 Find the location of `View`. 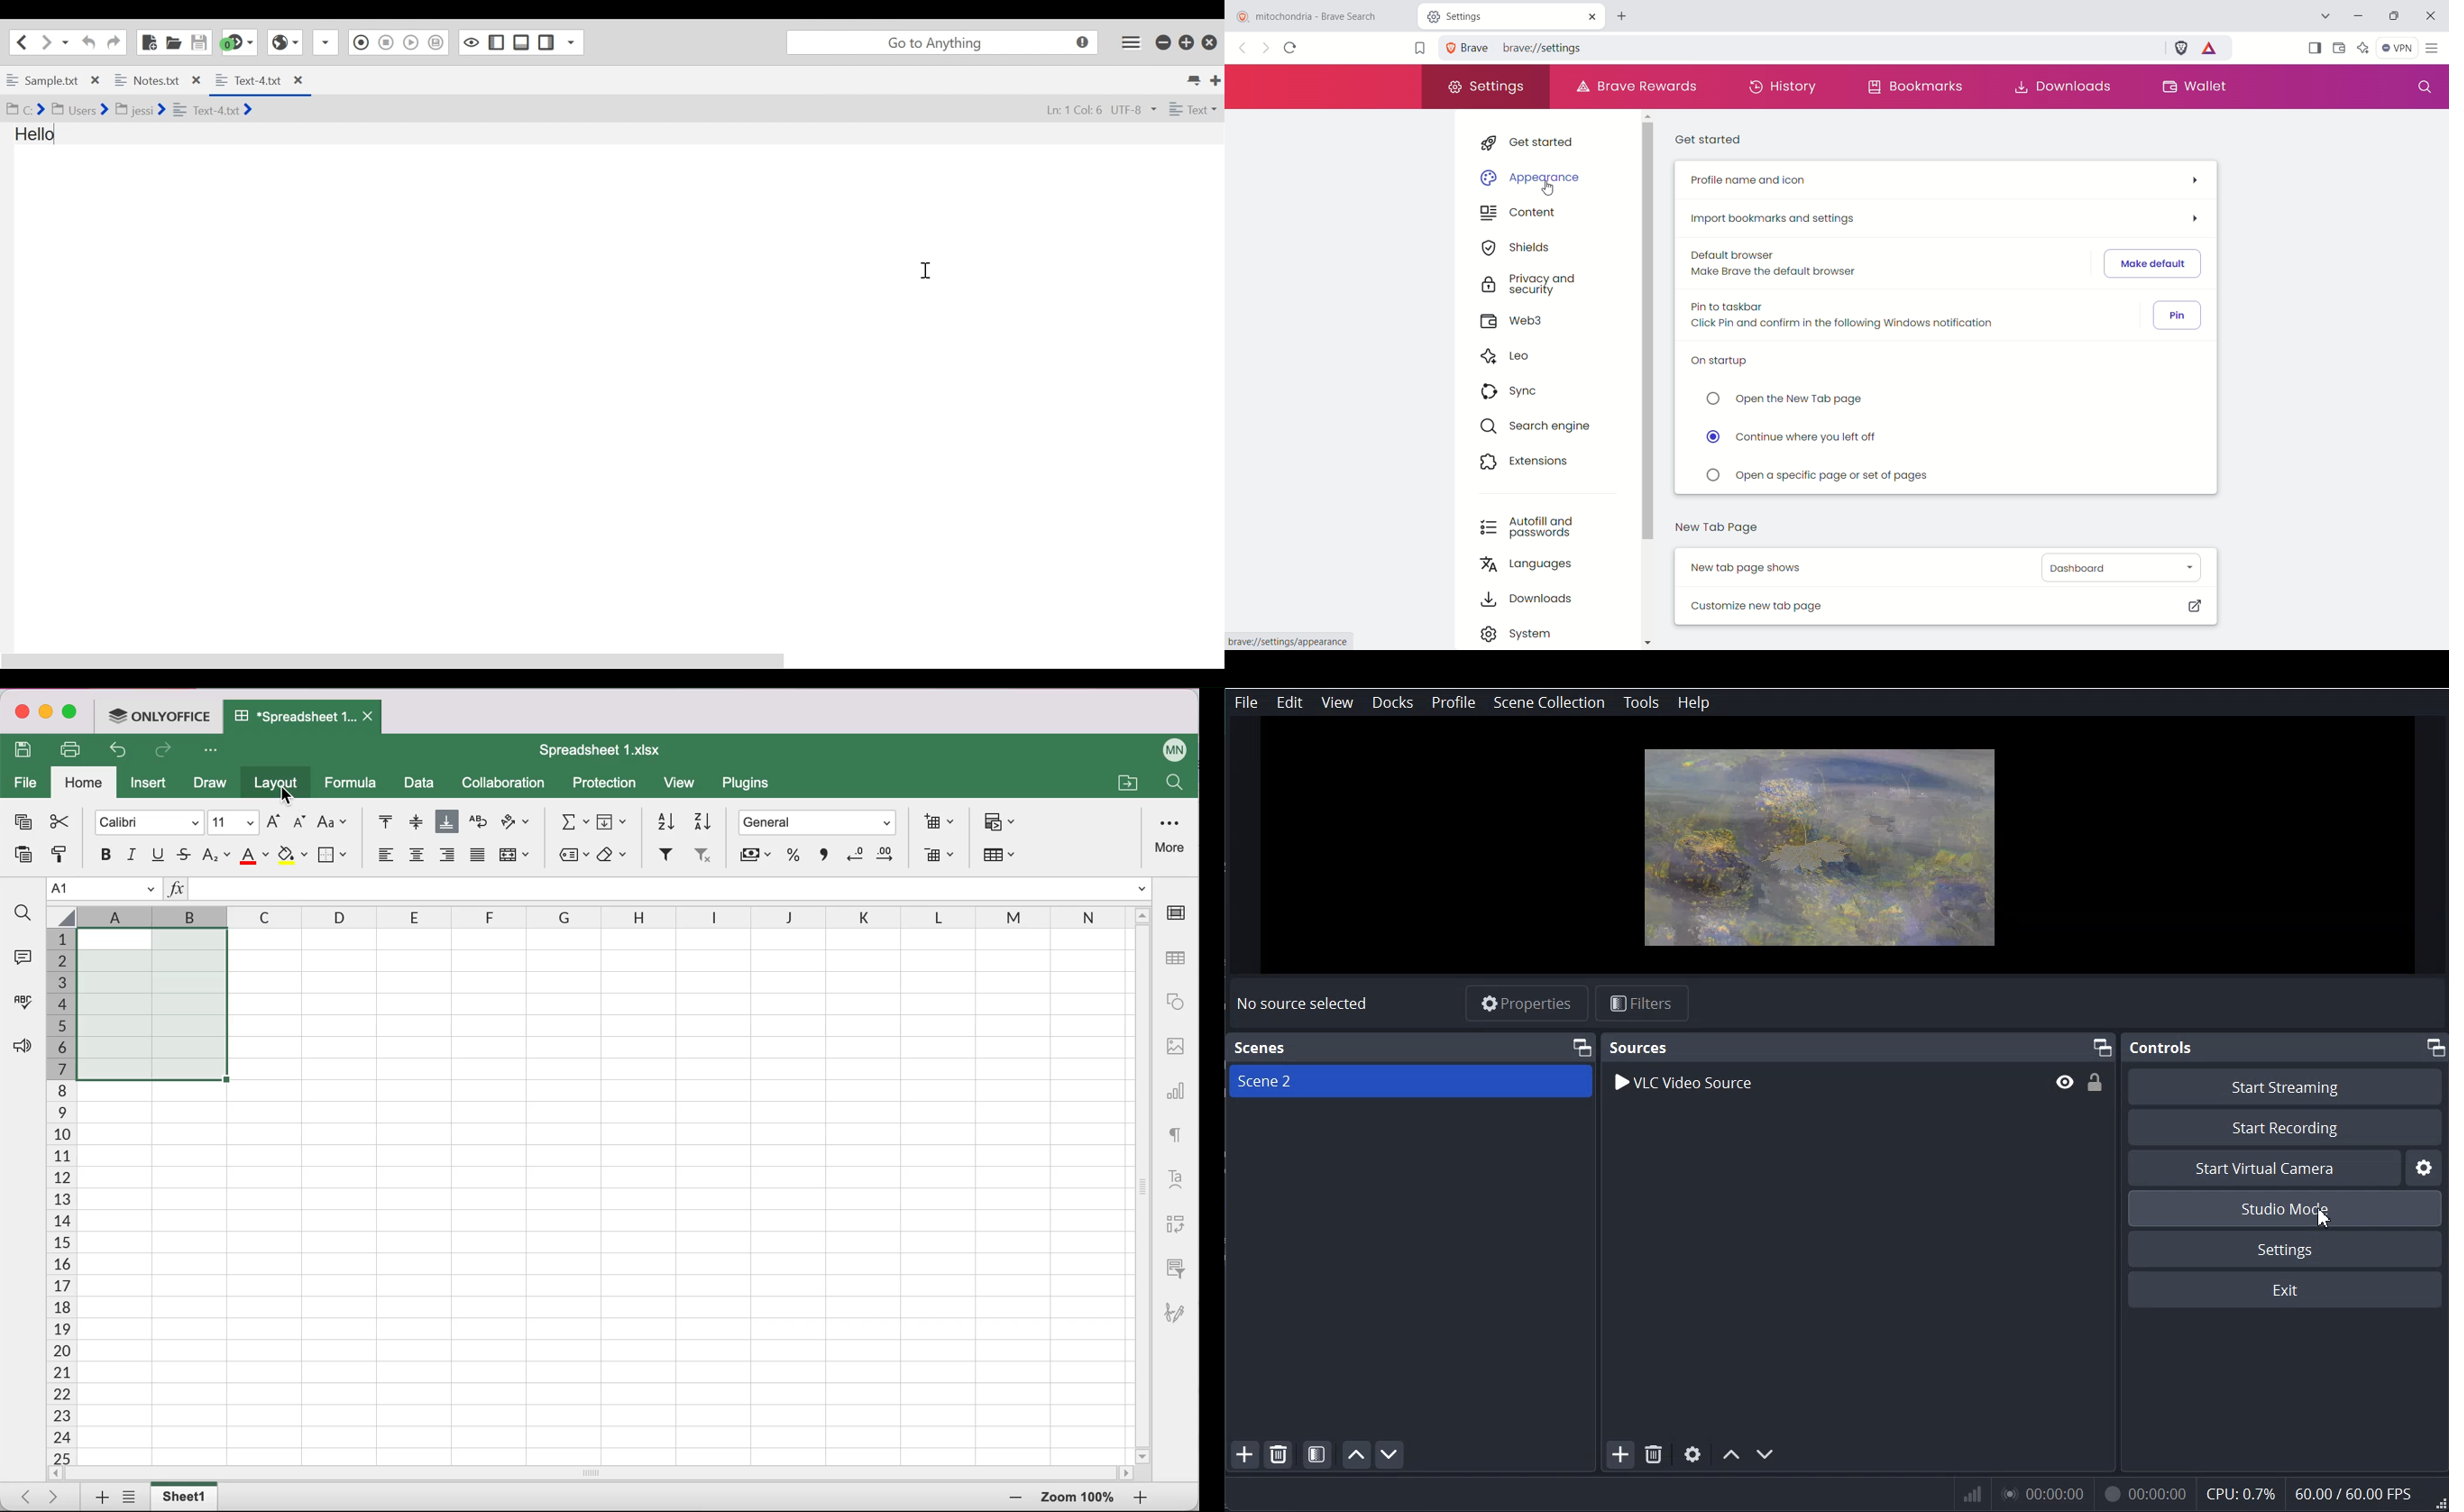

View is located at coordinates (1336, 703).